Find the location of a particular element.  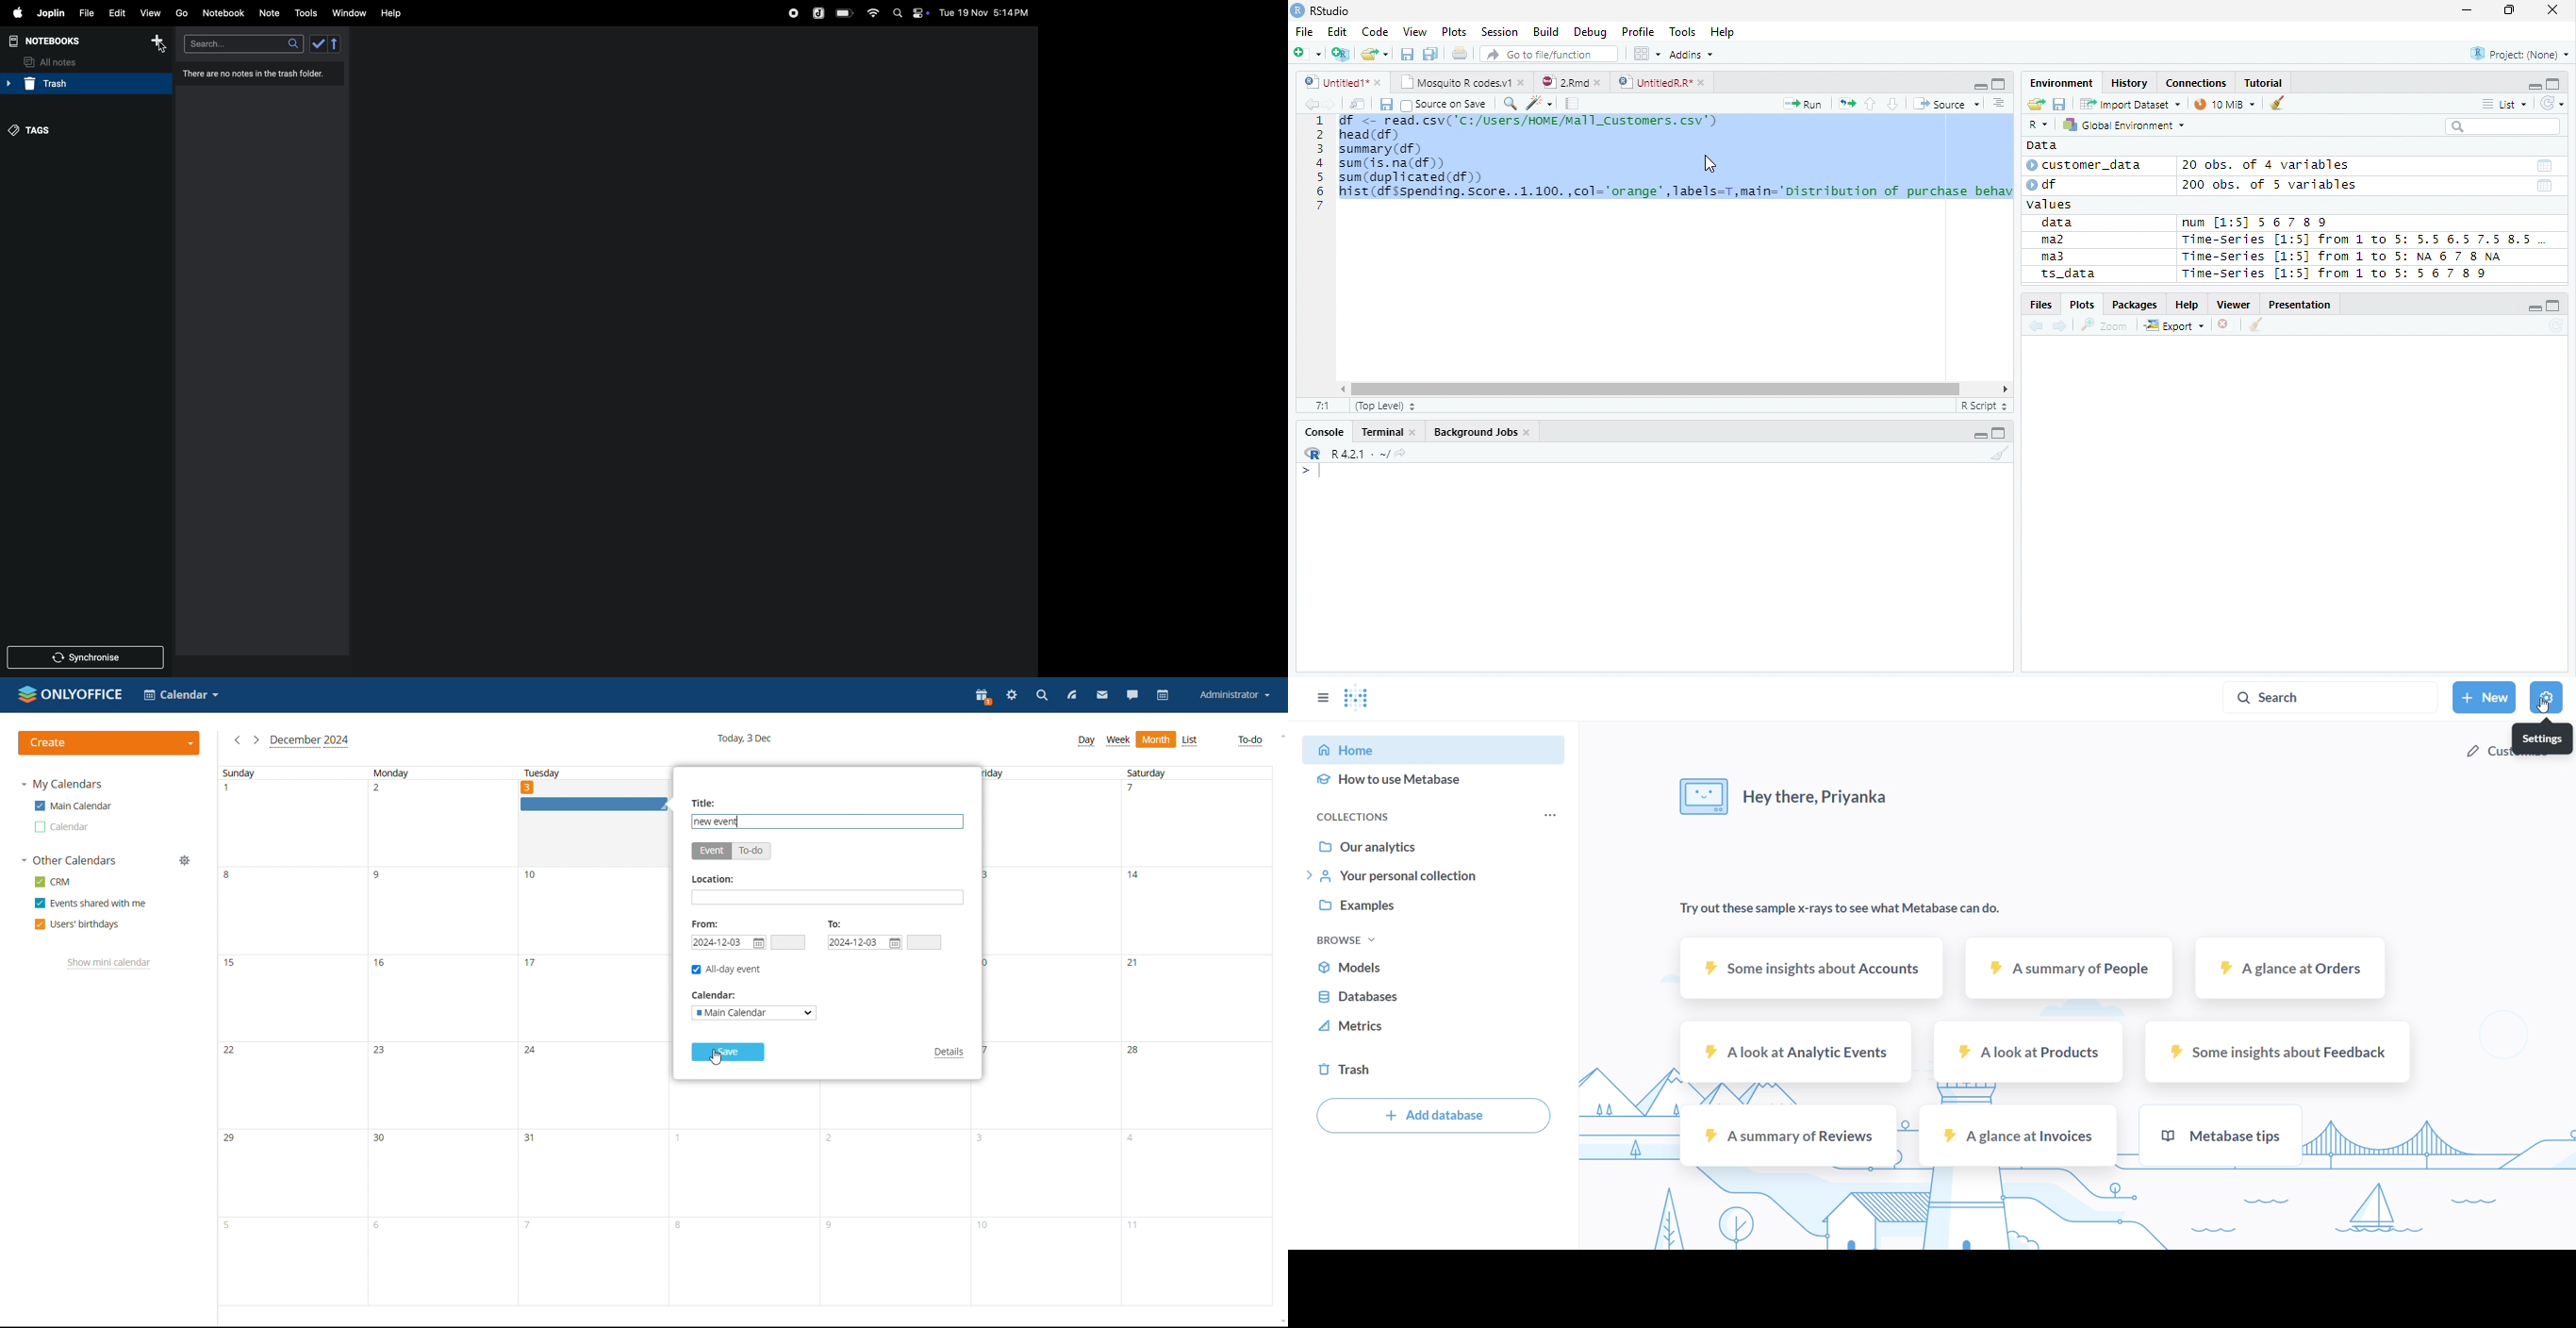

Mosquito T codes.v1 is located at coordinates (1462, 83).